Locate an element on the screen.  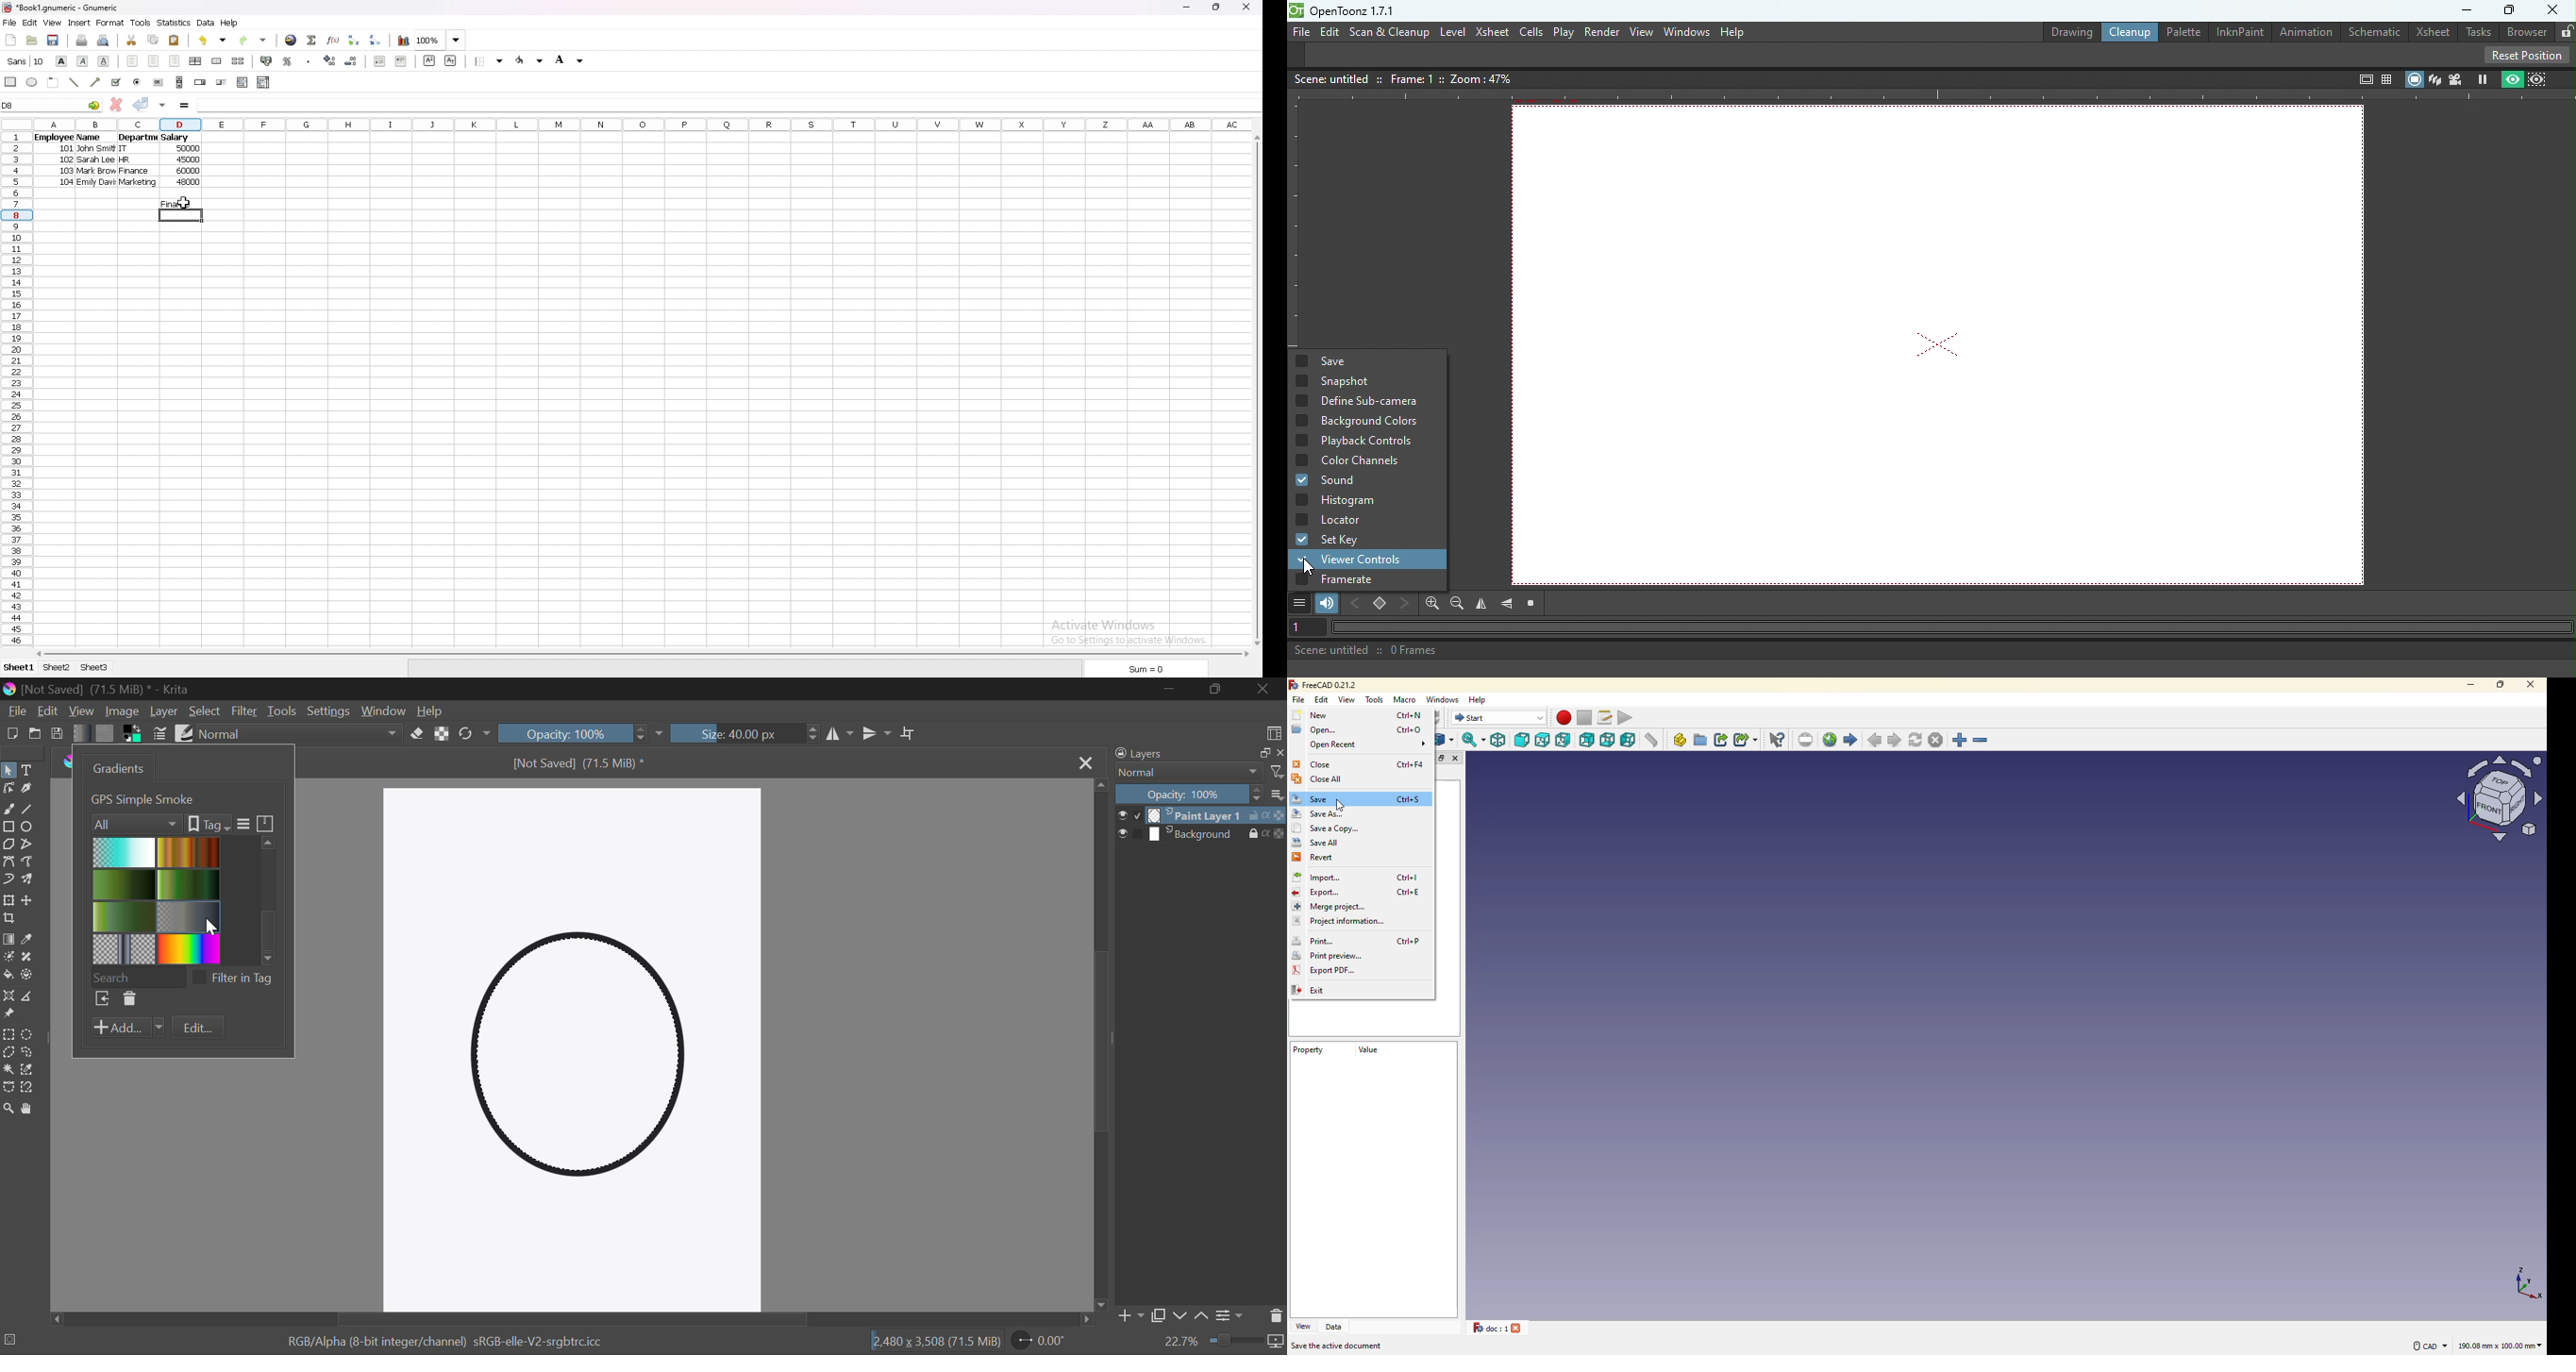
Sans 10 is located at coordinates (24, 62).